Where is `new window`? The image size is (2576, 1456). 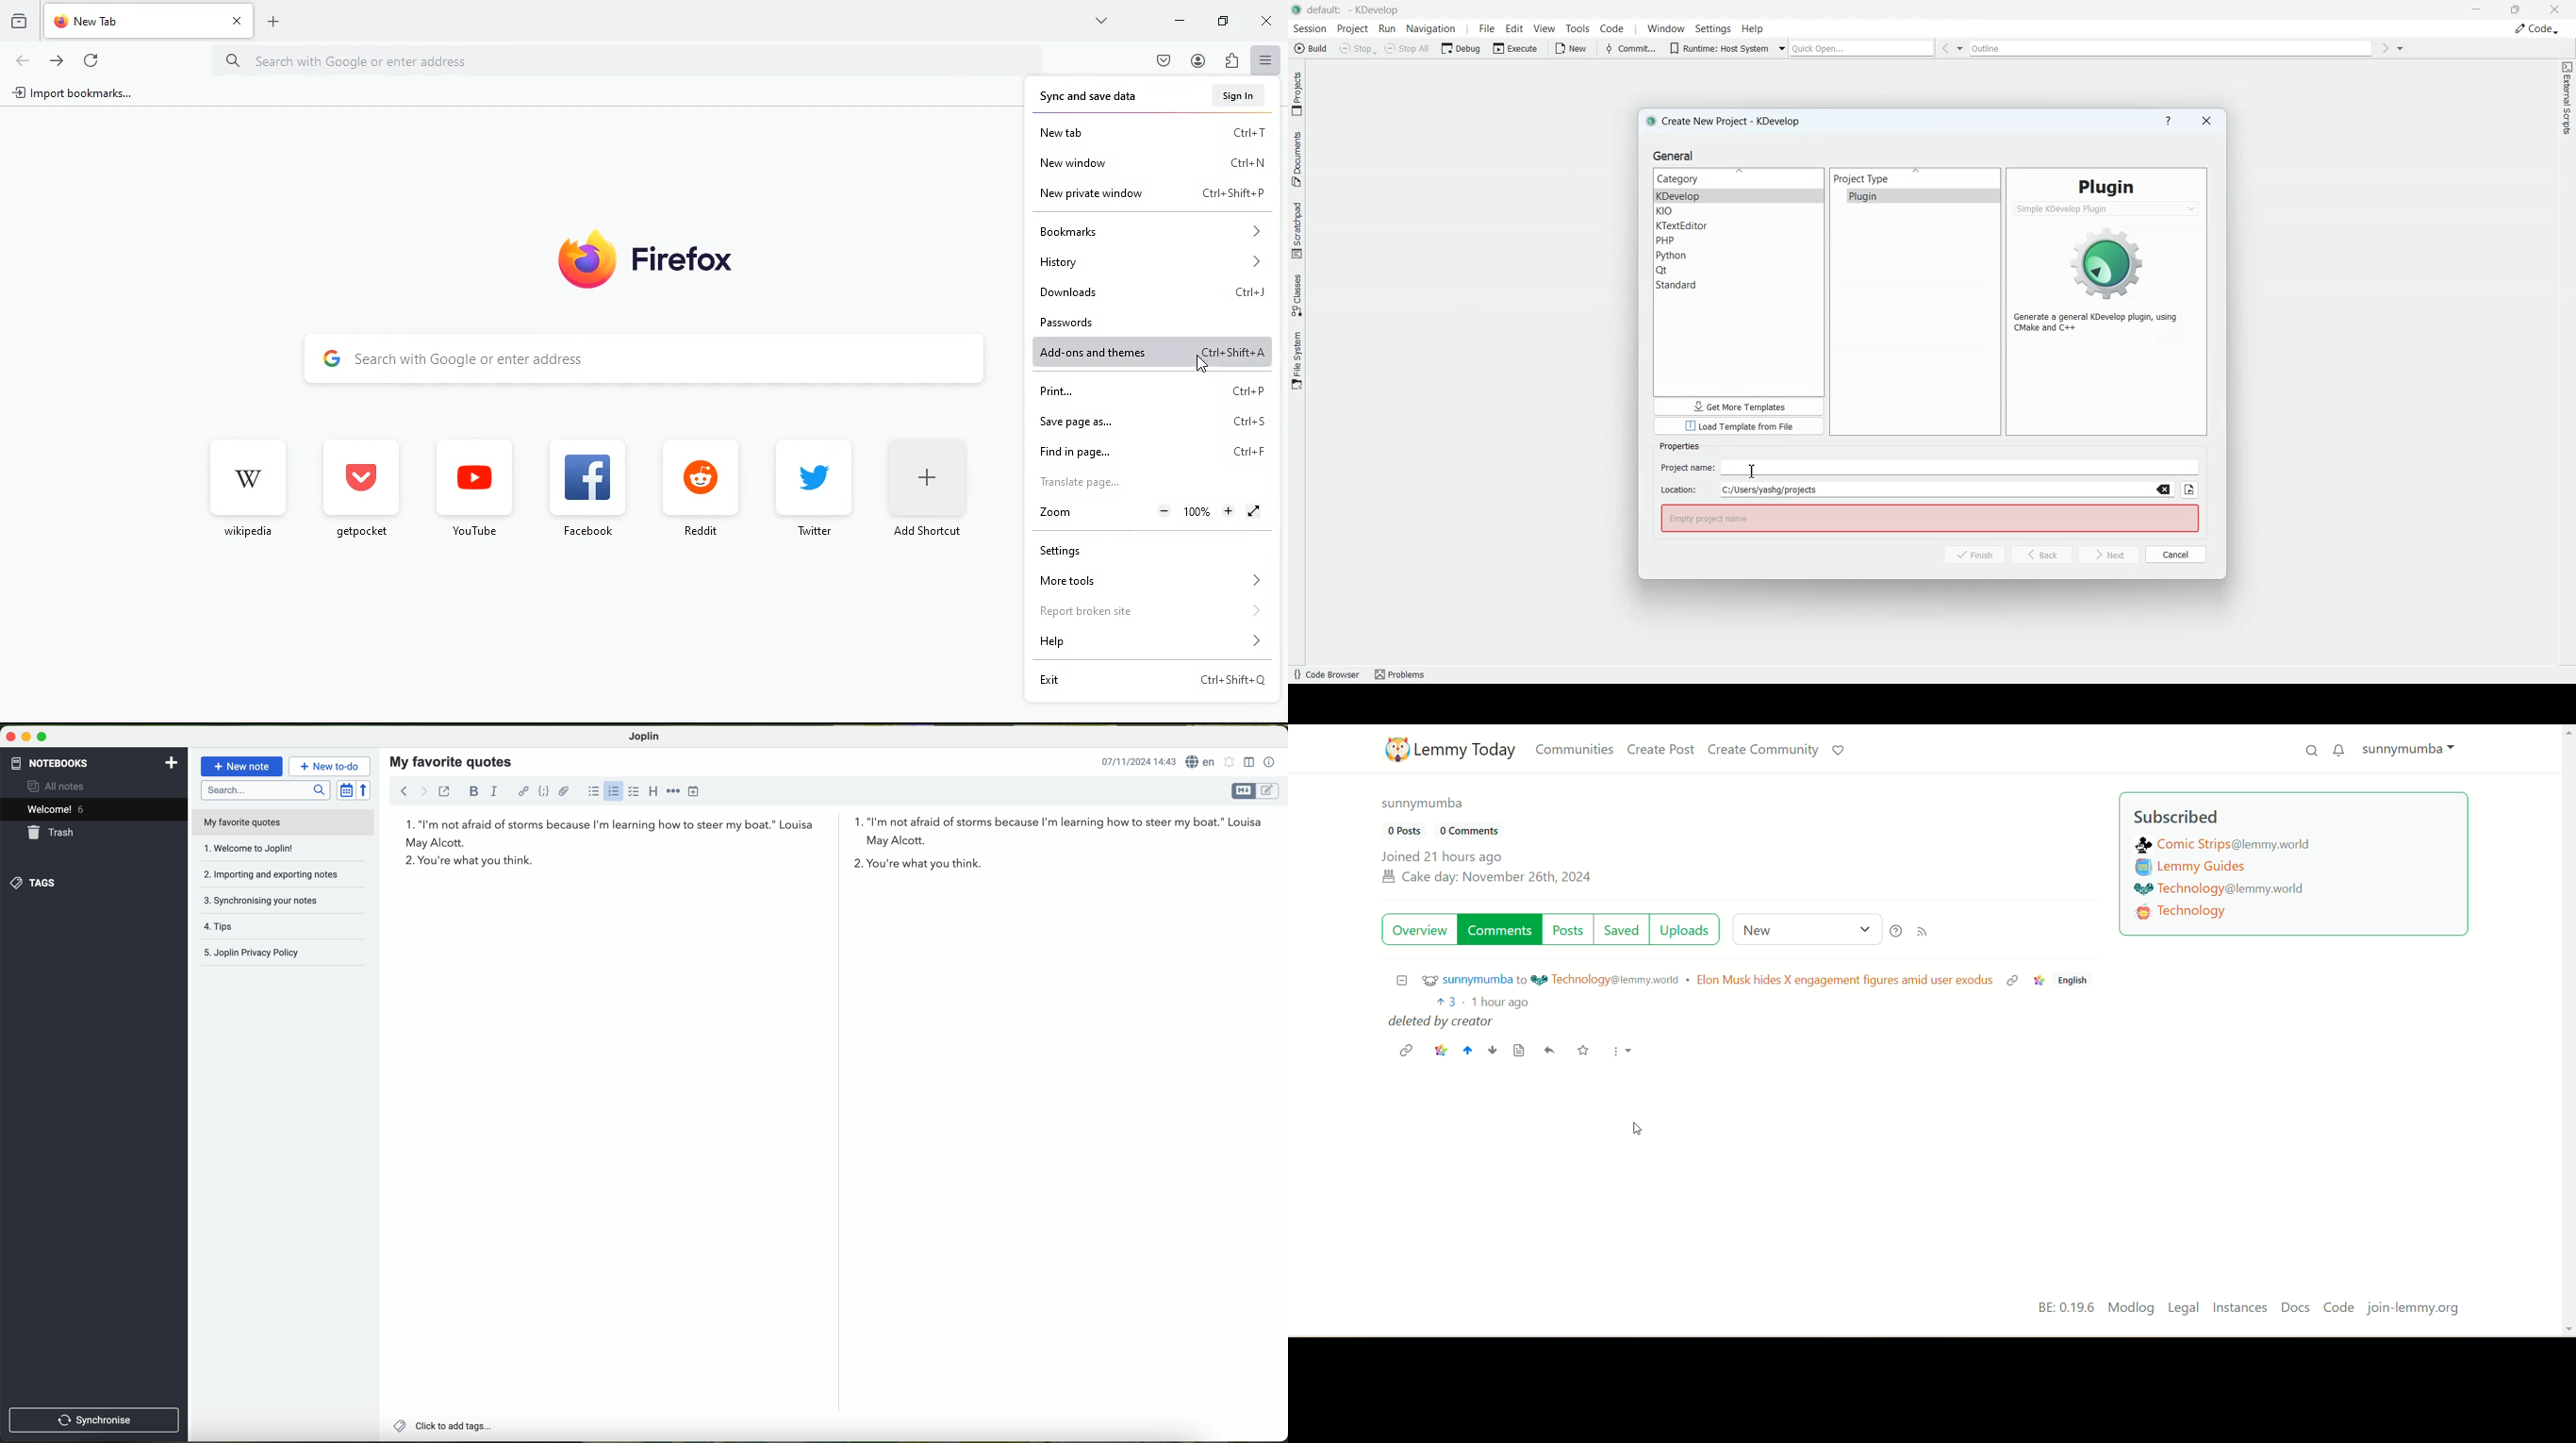 new window is located at coordinates (1151, 162).